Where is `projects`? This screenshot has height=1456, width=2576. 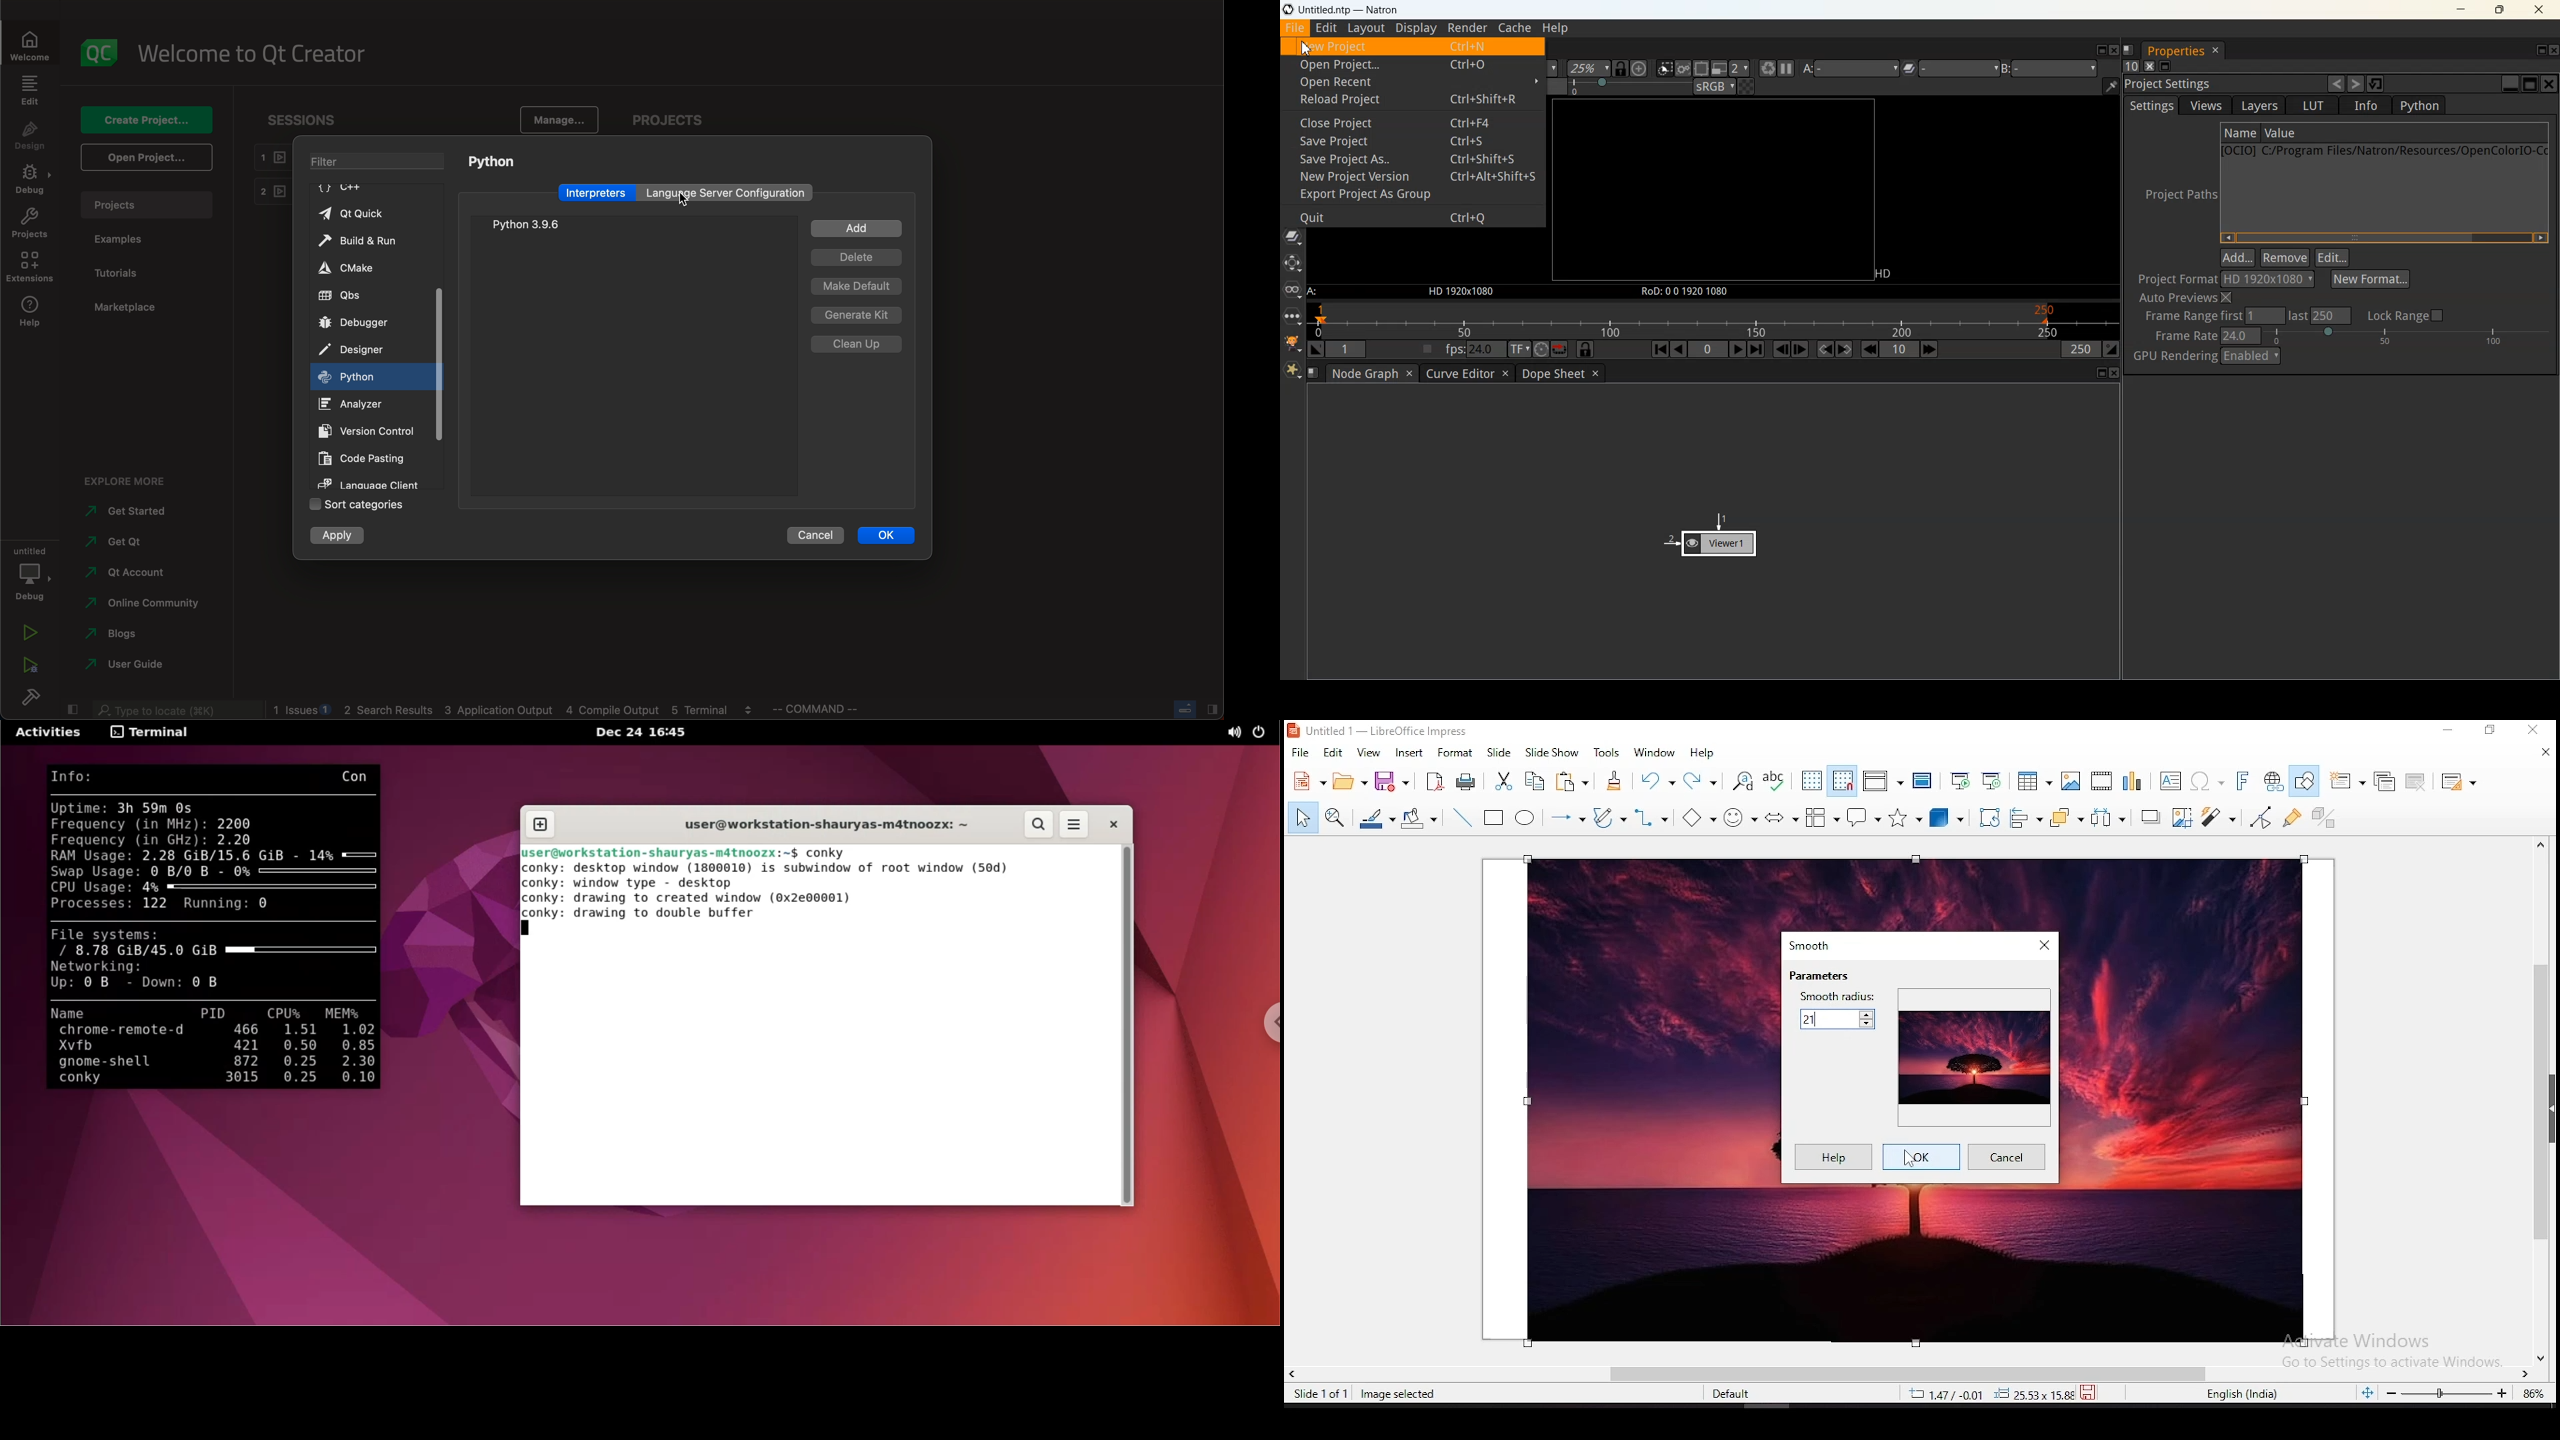
projects is located at coordinates (29, 224).